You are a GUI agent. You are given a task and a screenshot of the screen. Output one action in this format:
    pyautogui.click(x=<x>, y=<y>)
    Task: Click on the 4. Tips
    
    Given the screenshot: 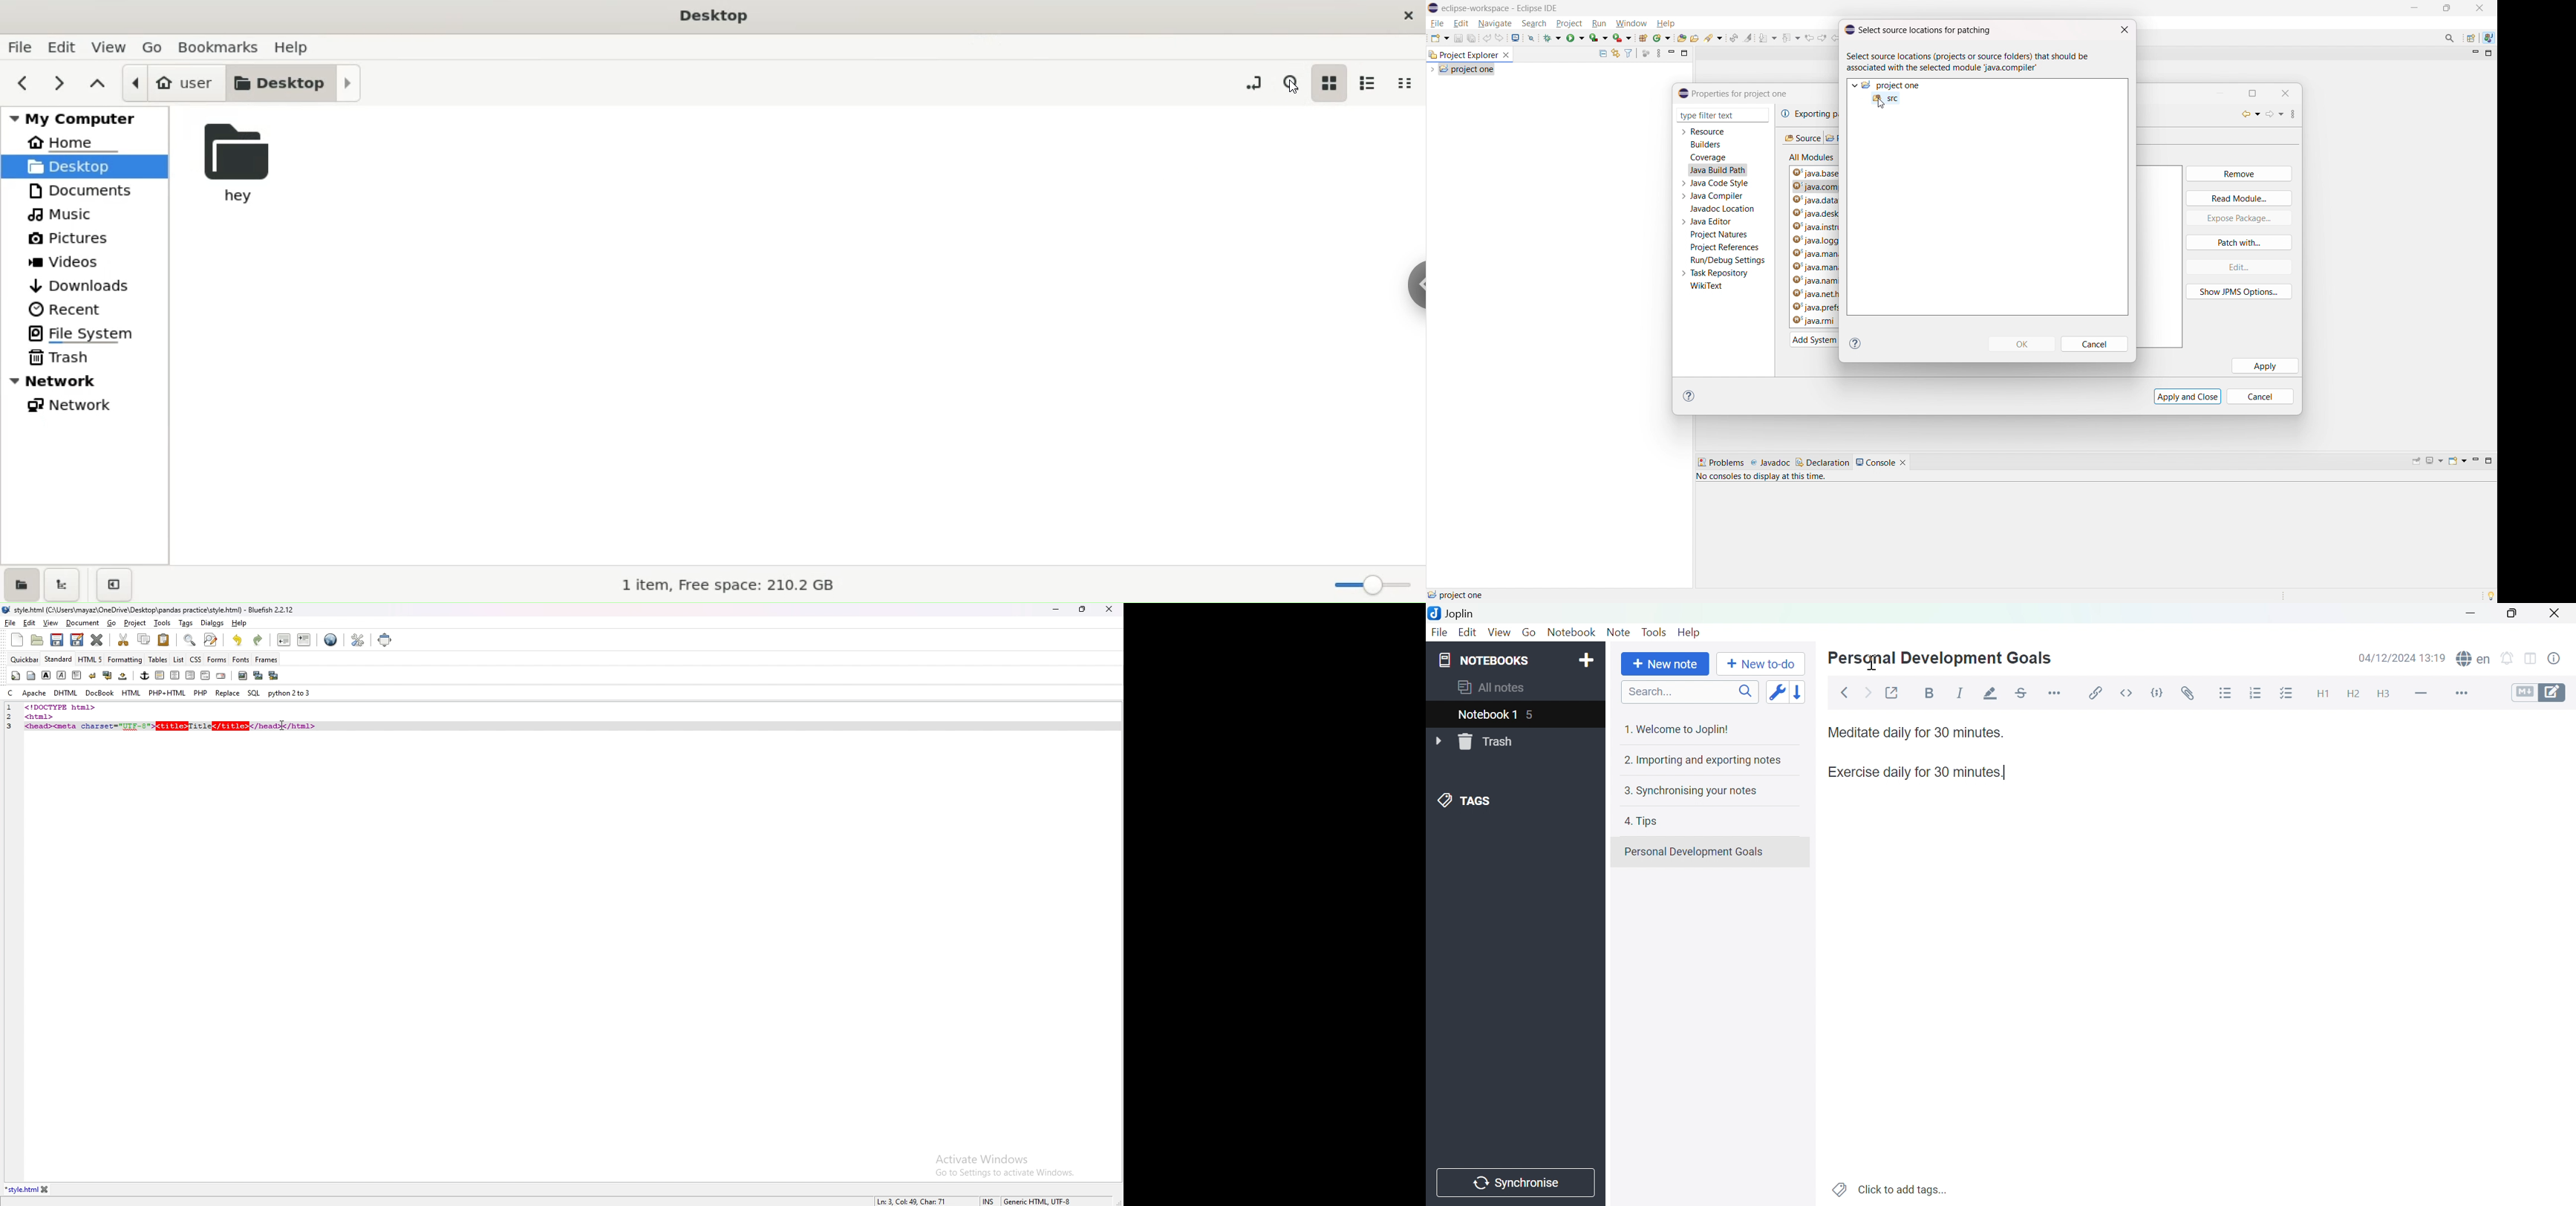 What is the action you would take?
    pyautogui.click(x=1644, y=822)
    